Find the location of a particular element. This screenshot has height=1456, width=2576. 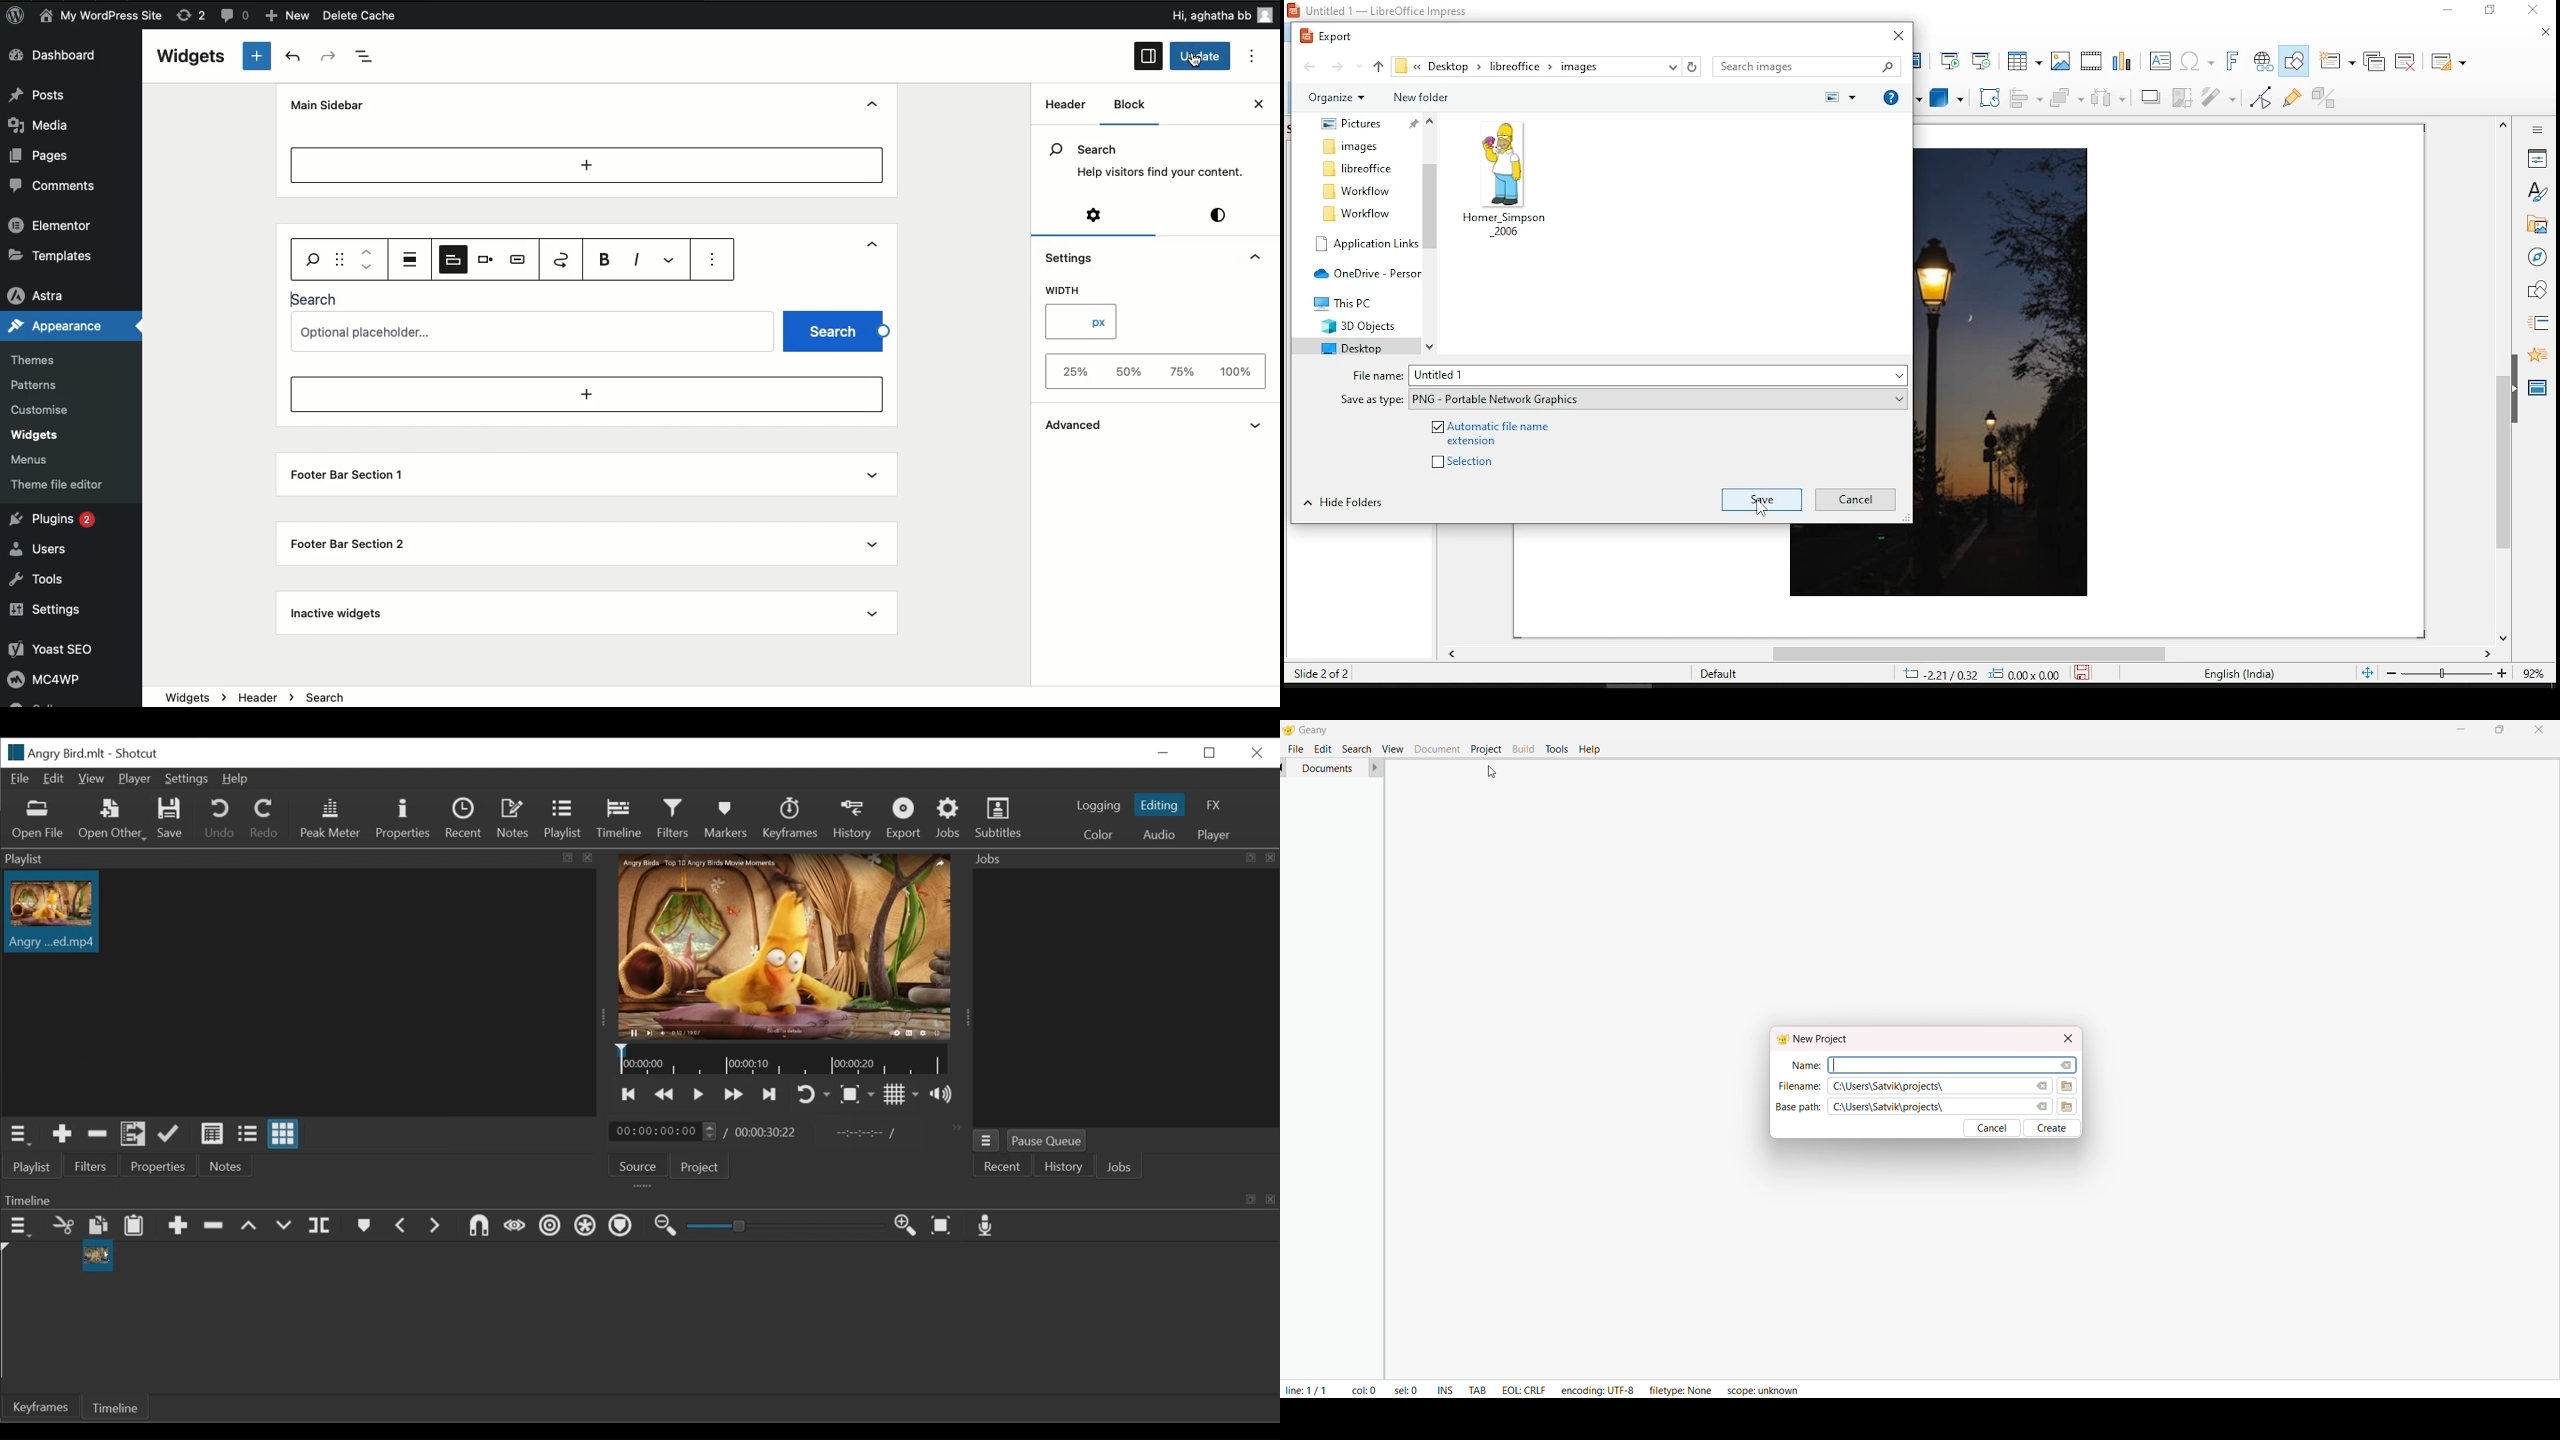

distribute is located at coordinates (2110, 98).